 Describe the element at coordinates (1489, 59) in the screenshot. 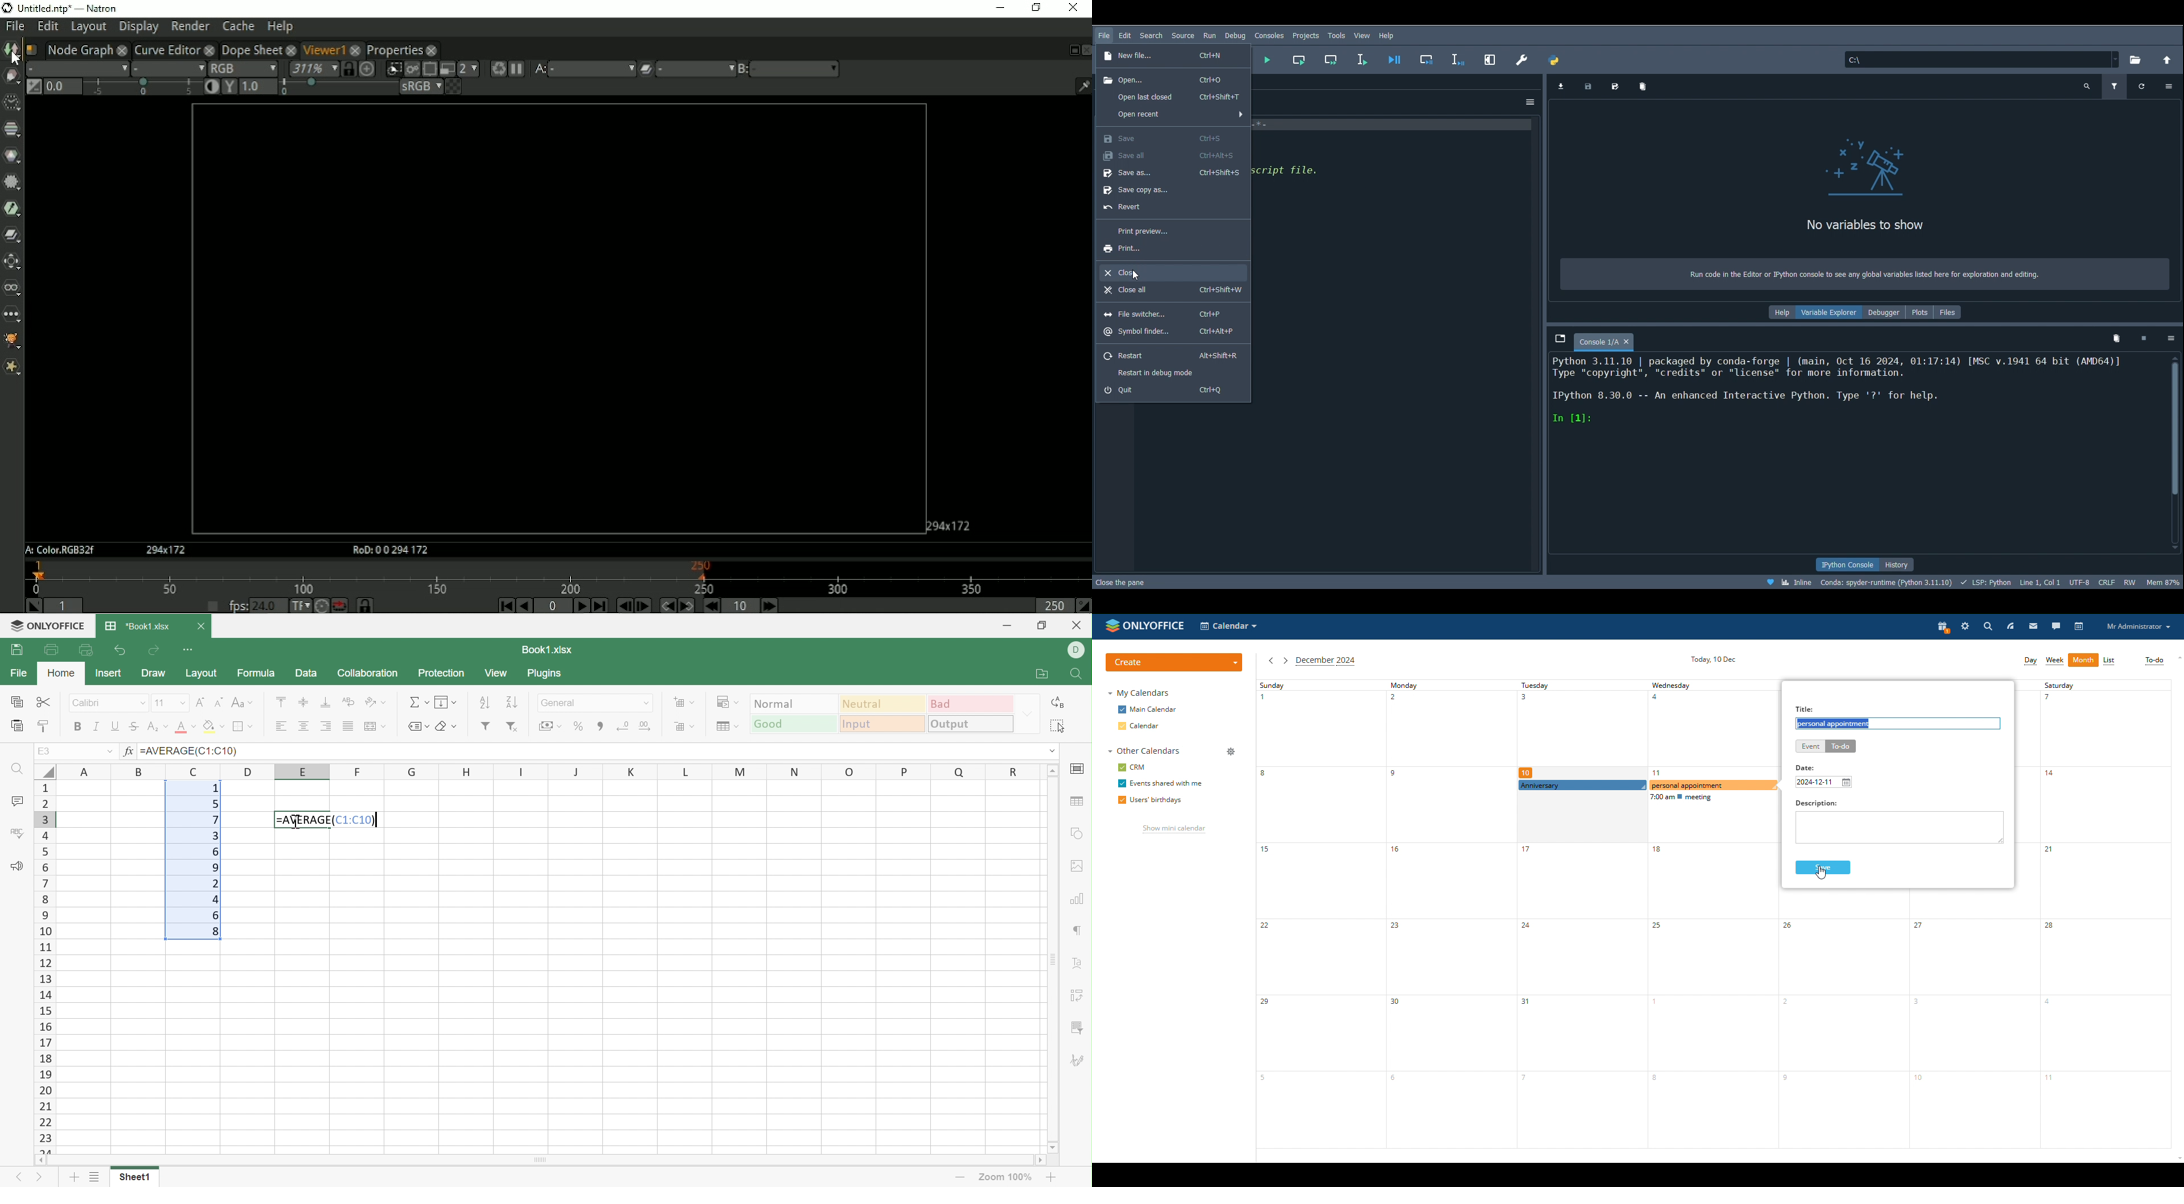

I see `Maximize current pane (Ctrl + Alt + Shift + M)` at that location.